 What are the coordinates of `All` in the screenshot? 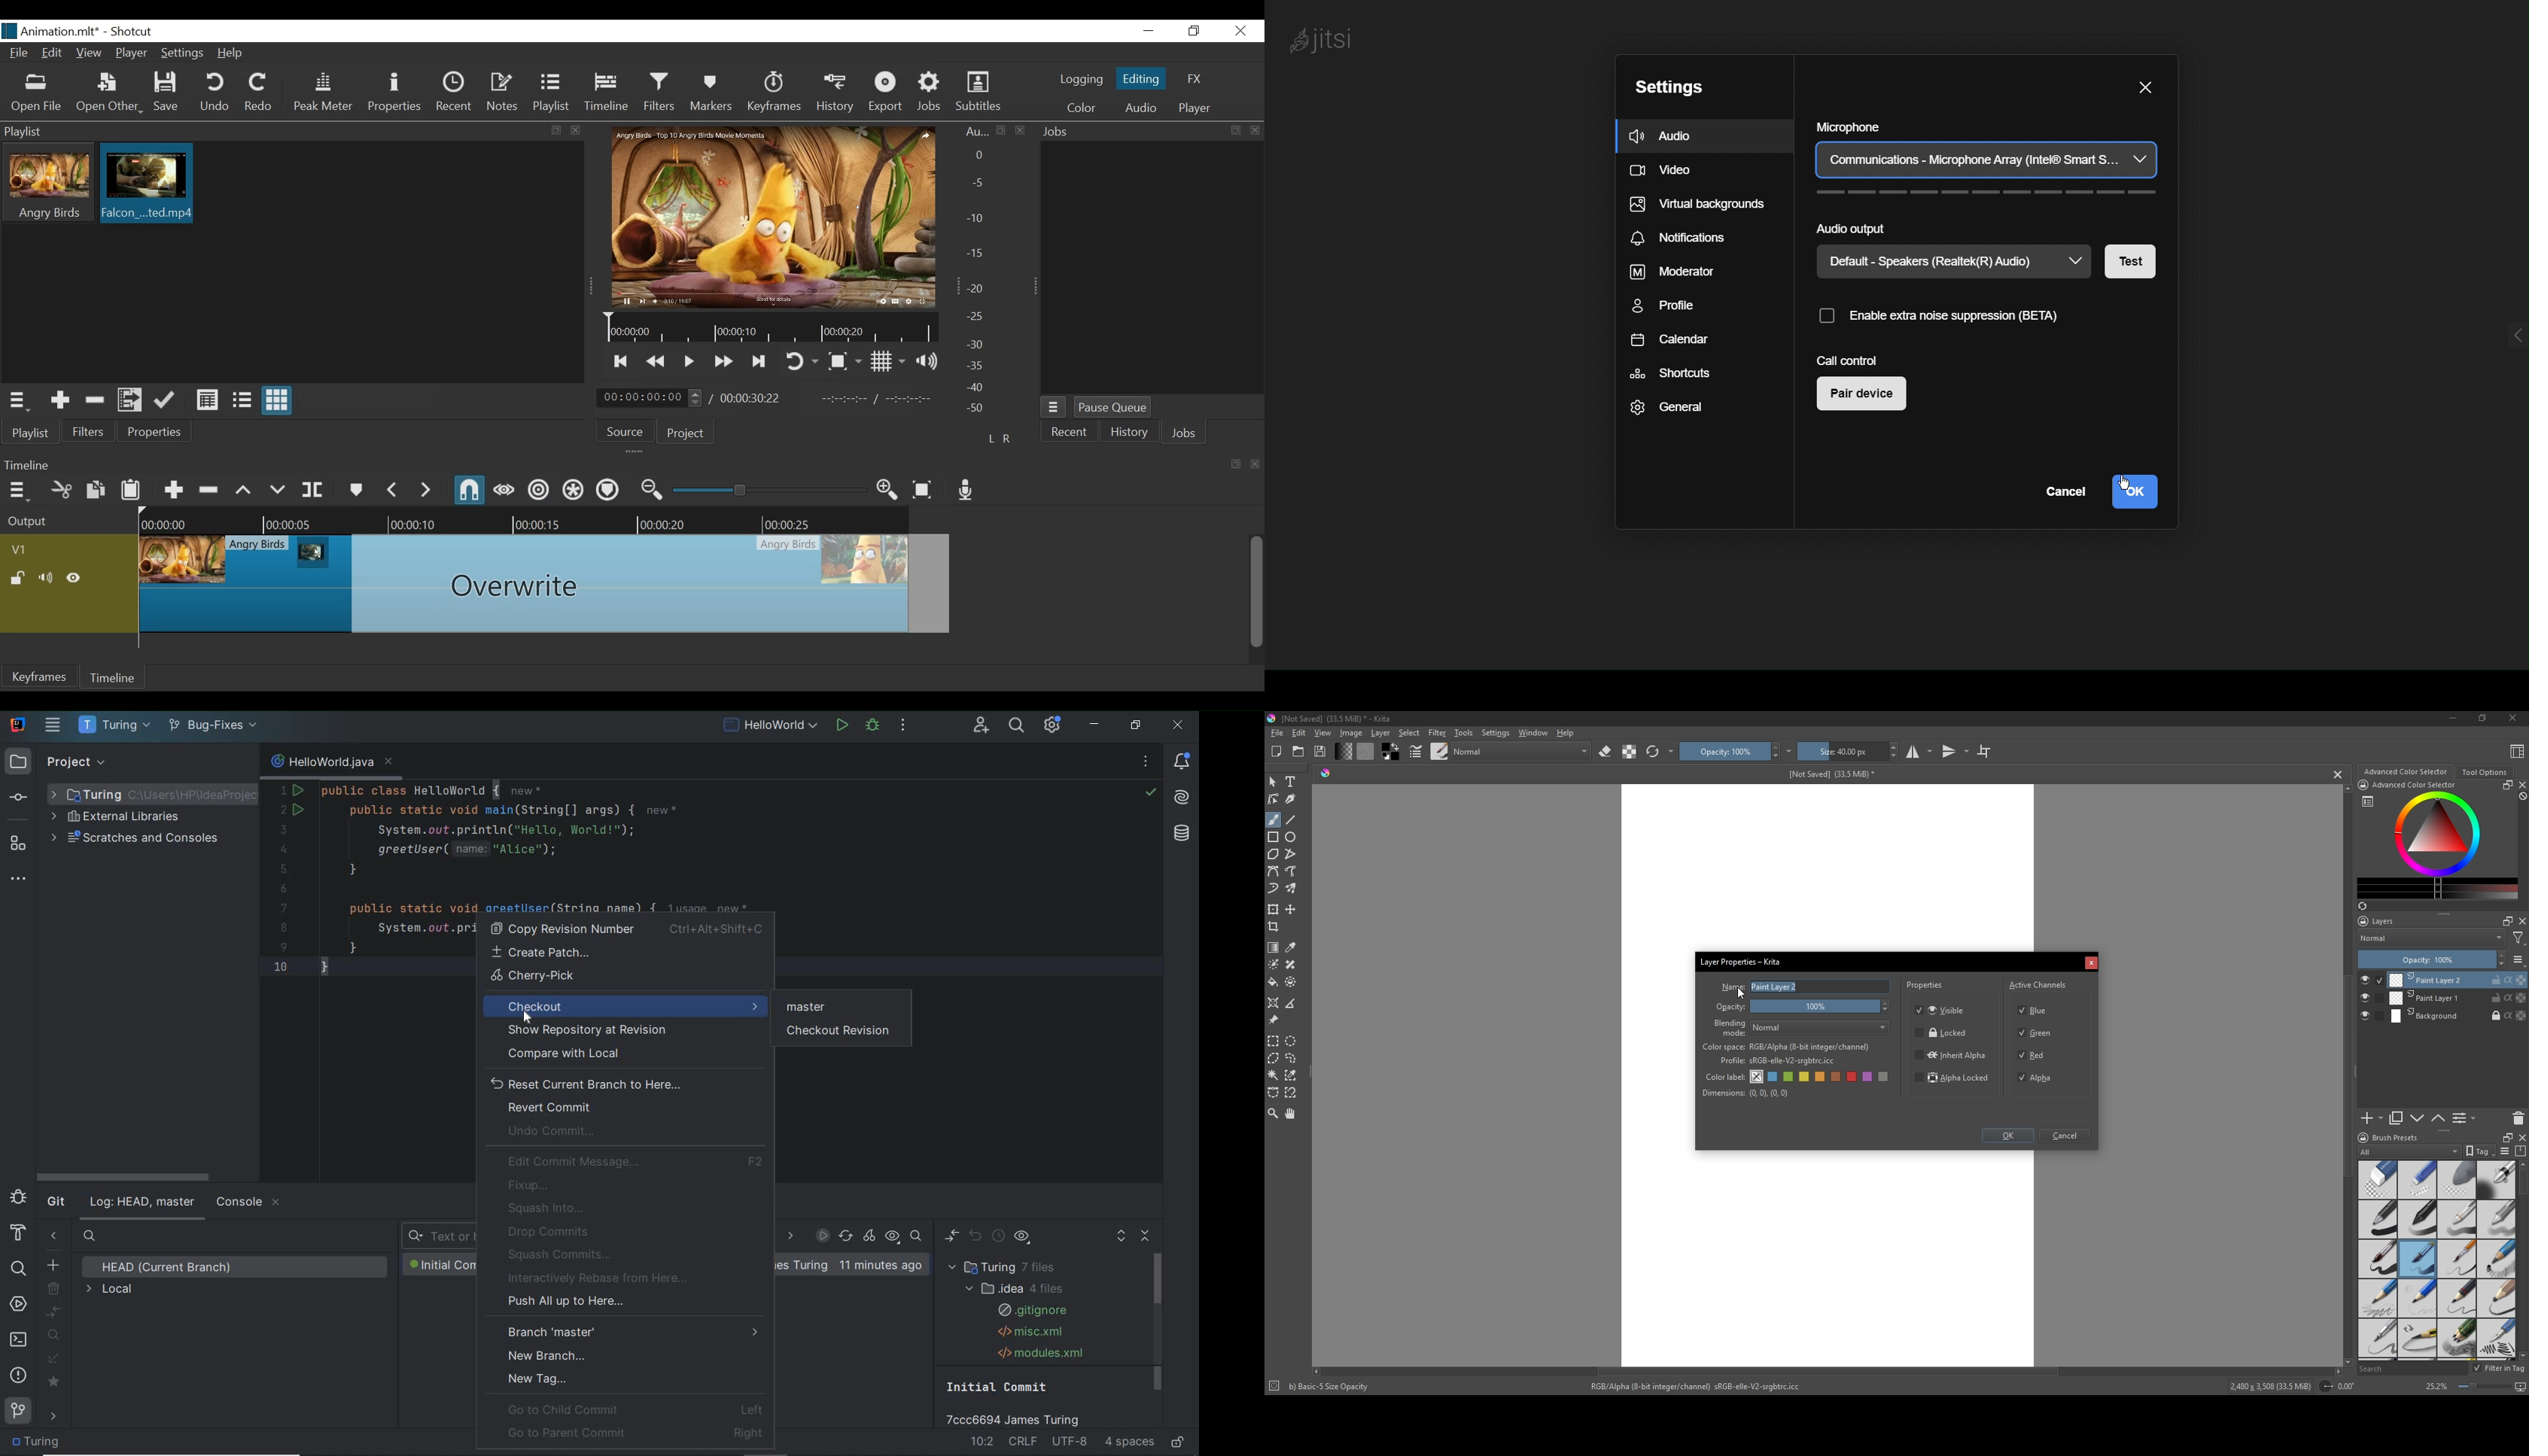 It's located at (2409, 1152).